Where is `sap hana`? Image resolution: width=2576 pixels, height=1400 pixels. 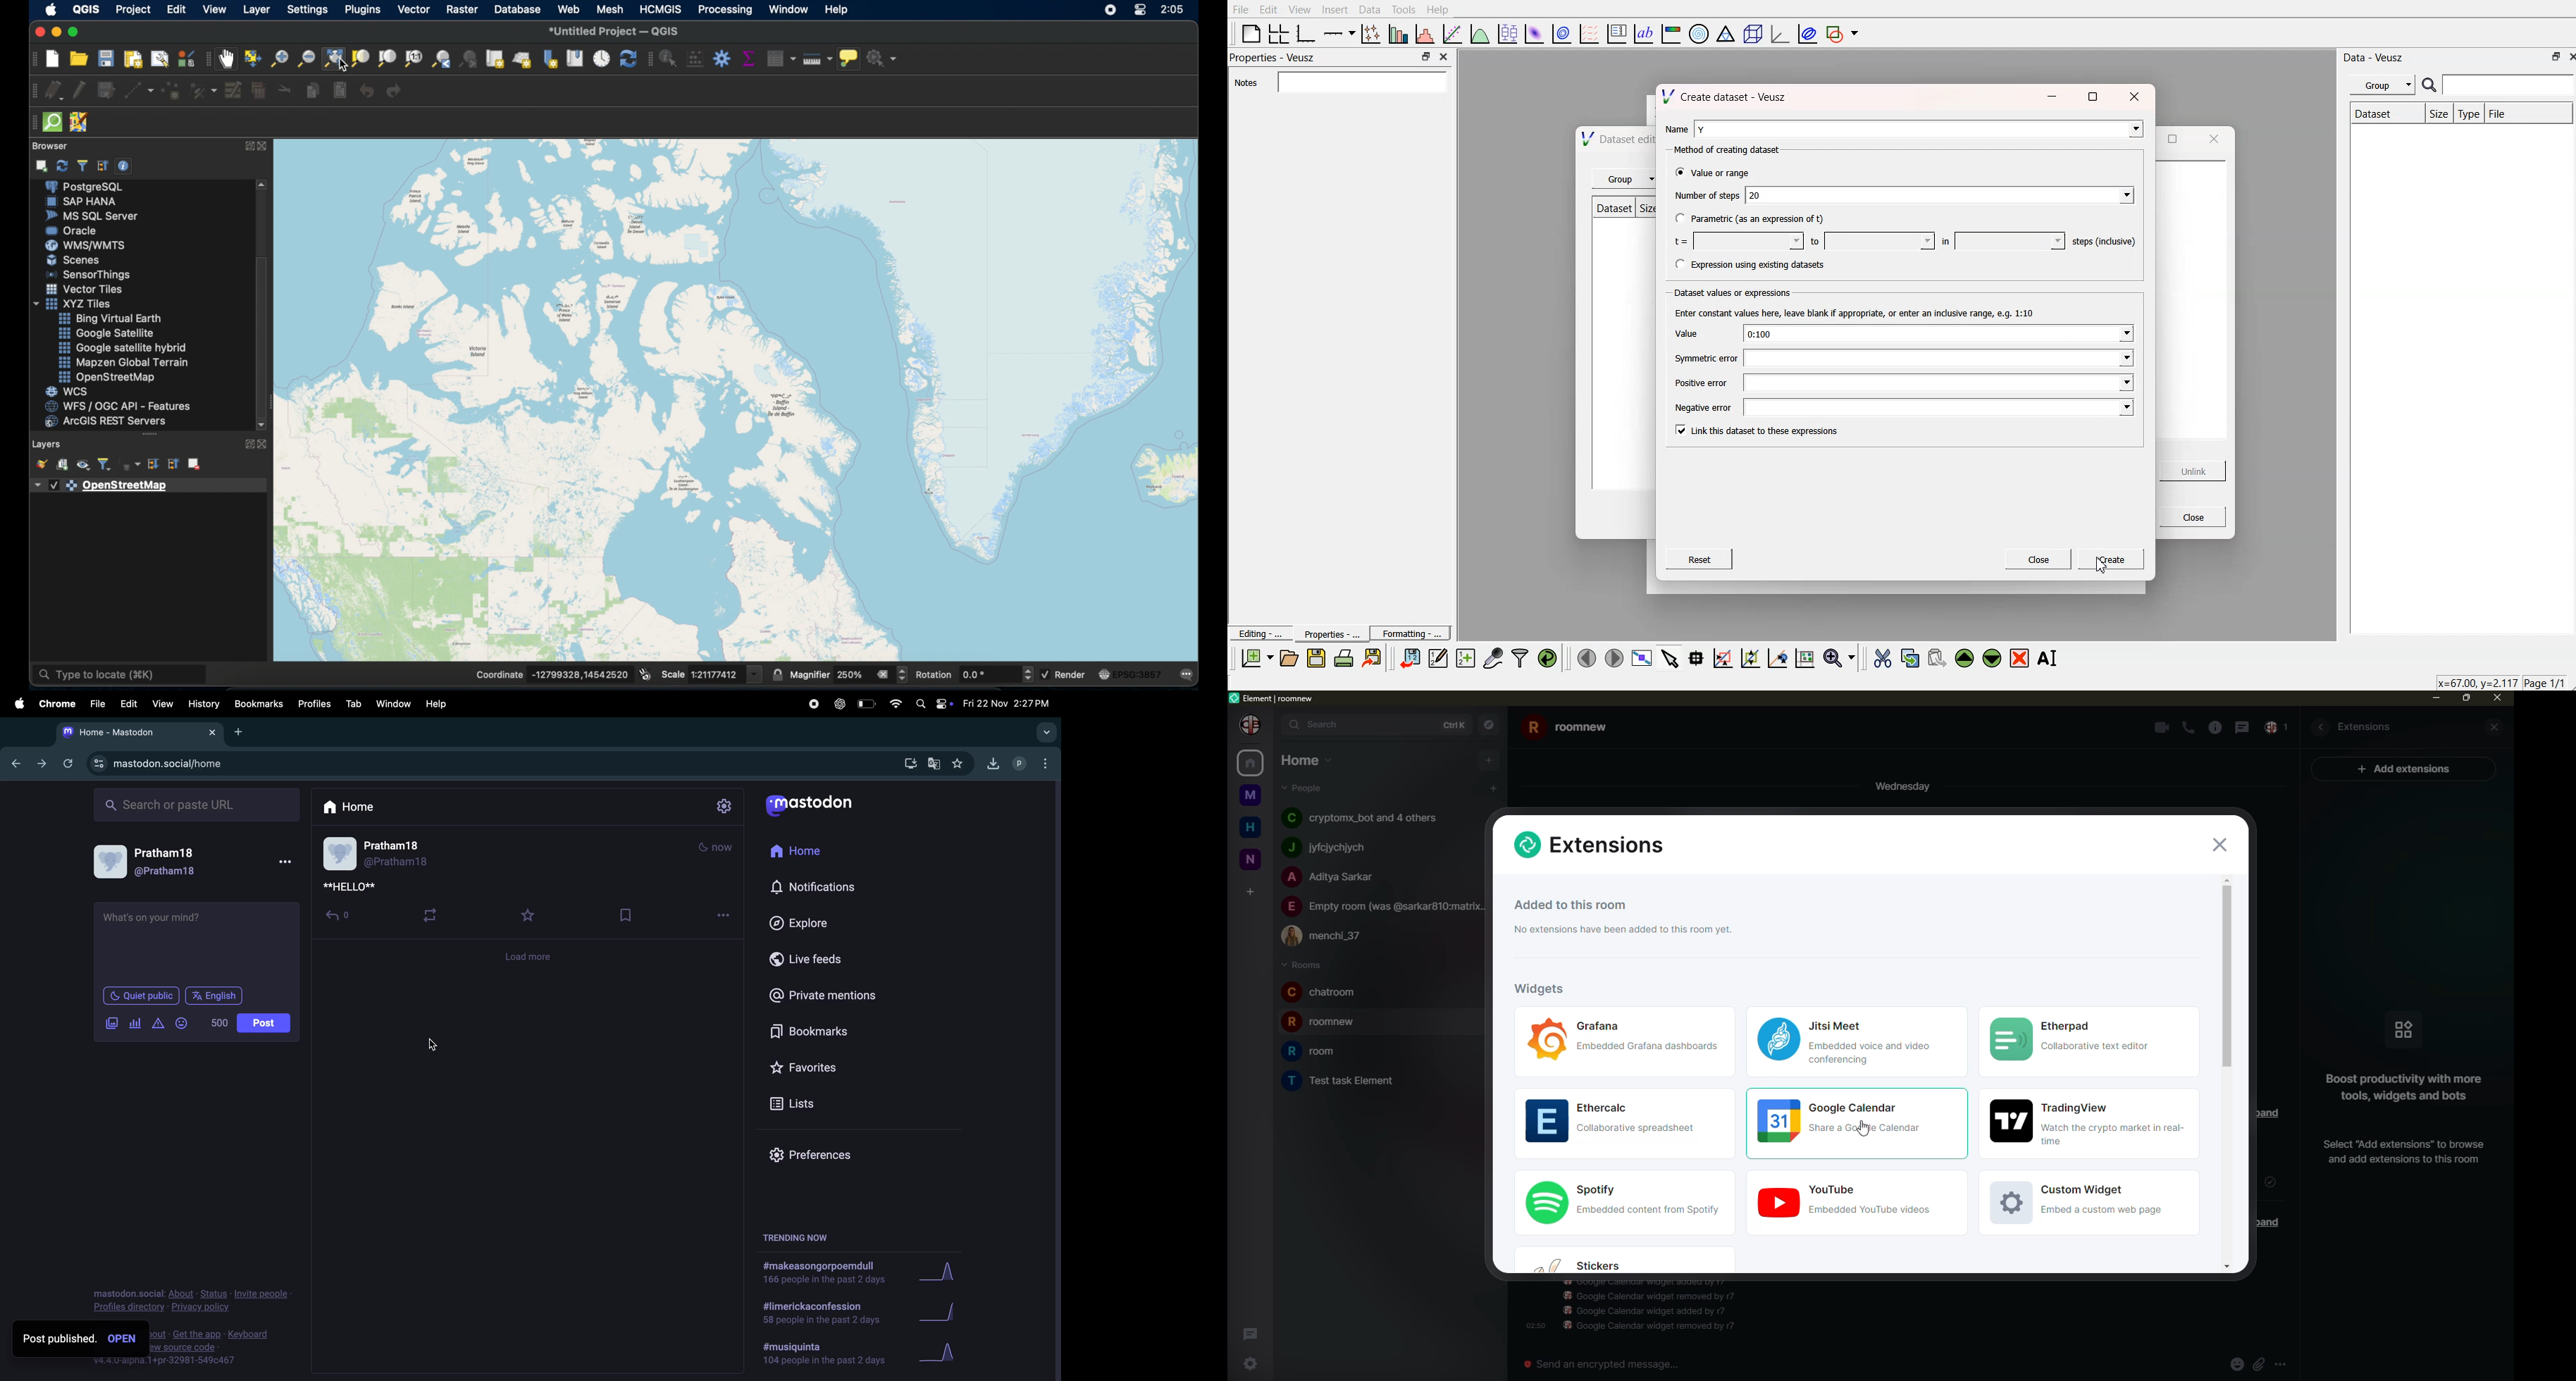
sap hana is located at coordinates (85, 202).